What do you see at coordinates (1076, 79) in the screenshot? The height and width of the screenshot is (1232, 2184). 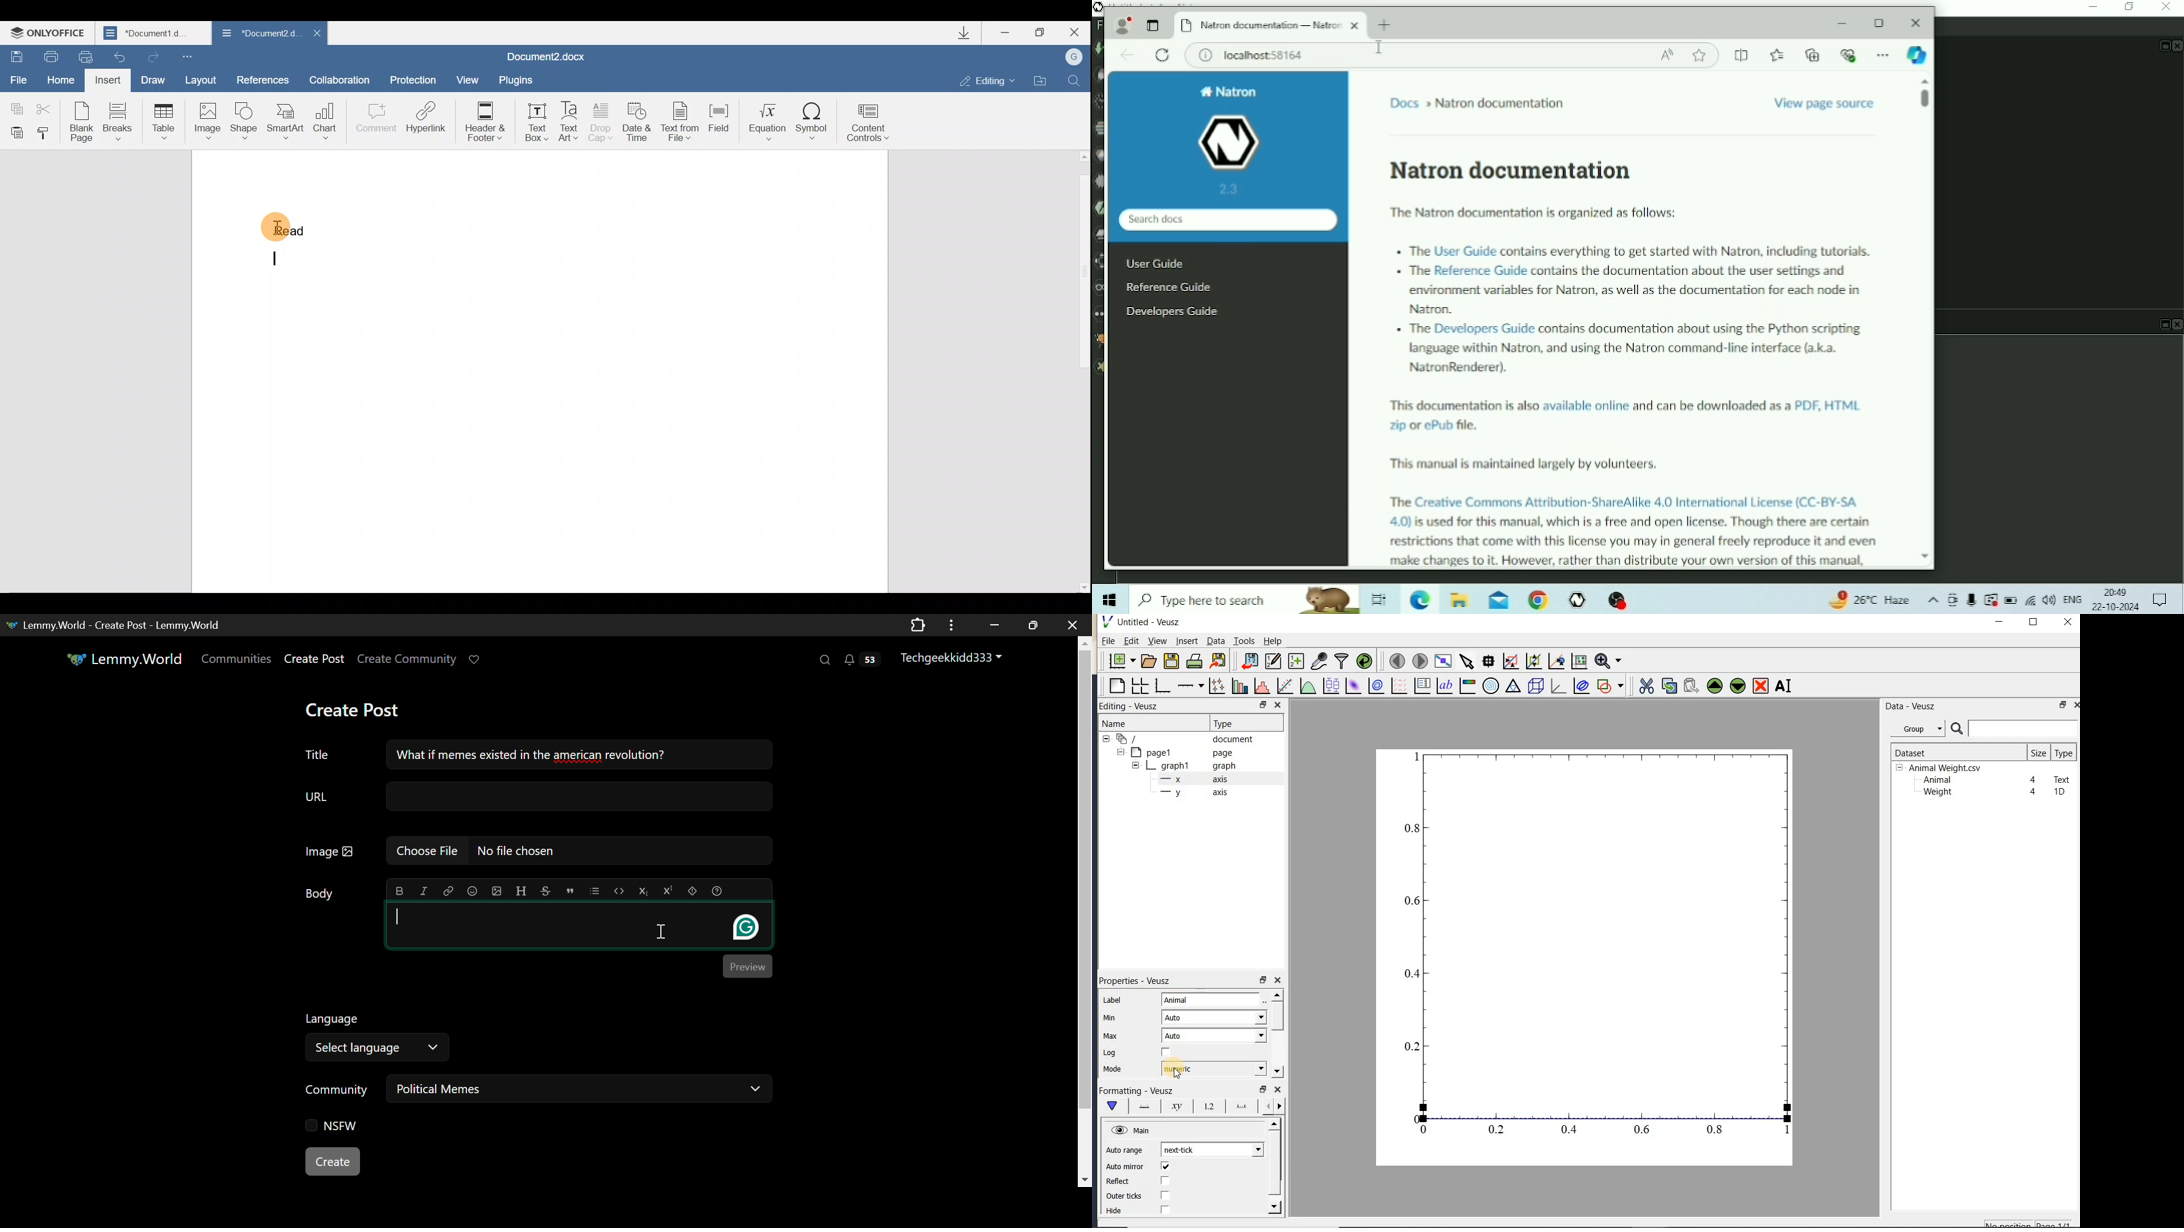 I see `Find` at bounding box center [1076, 79].